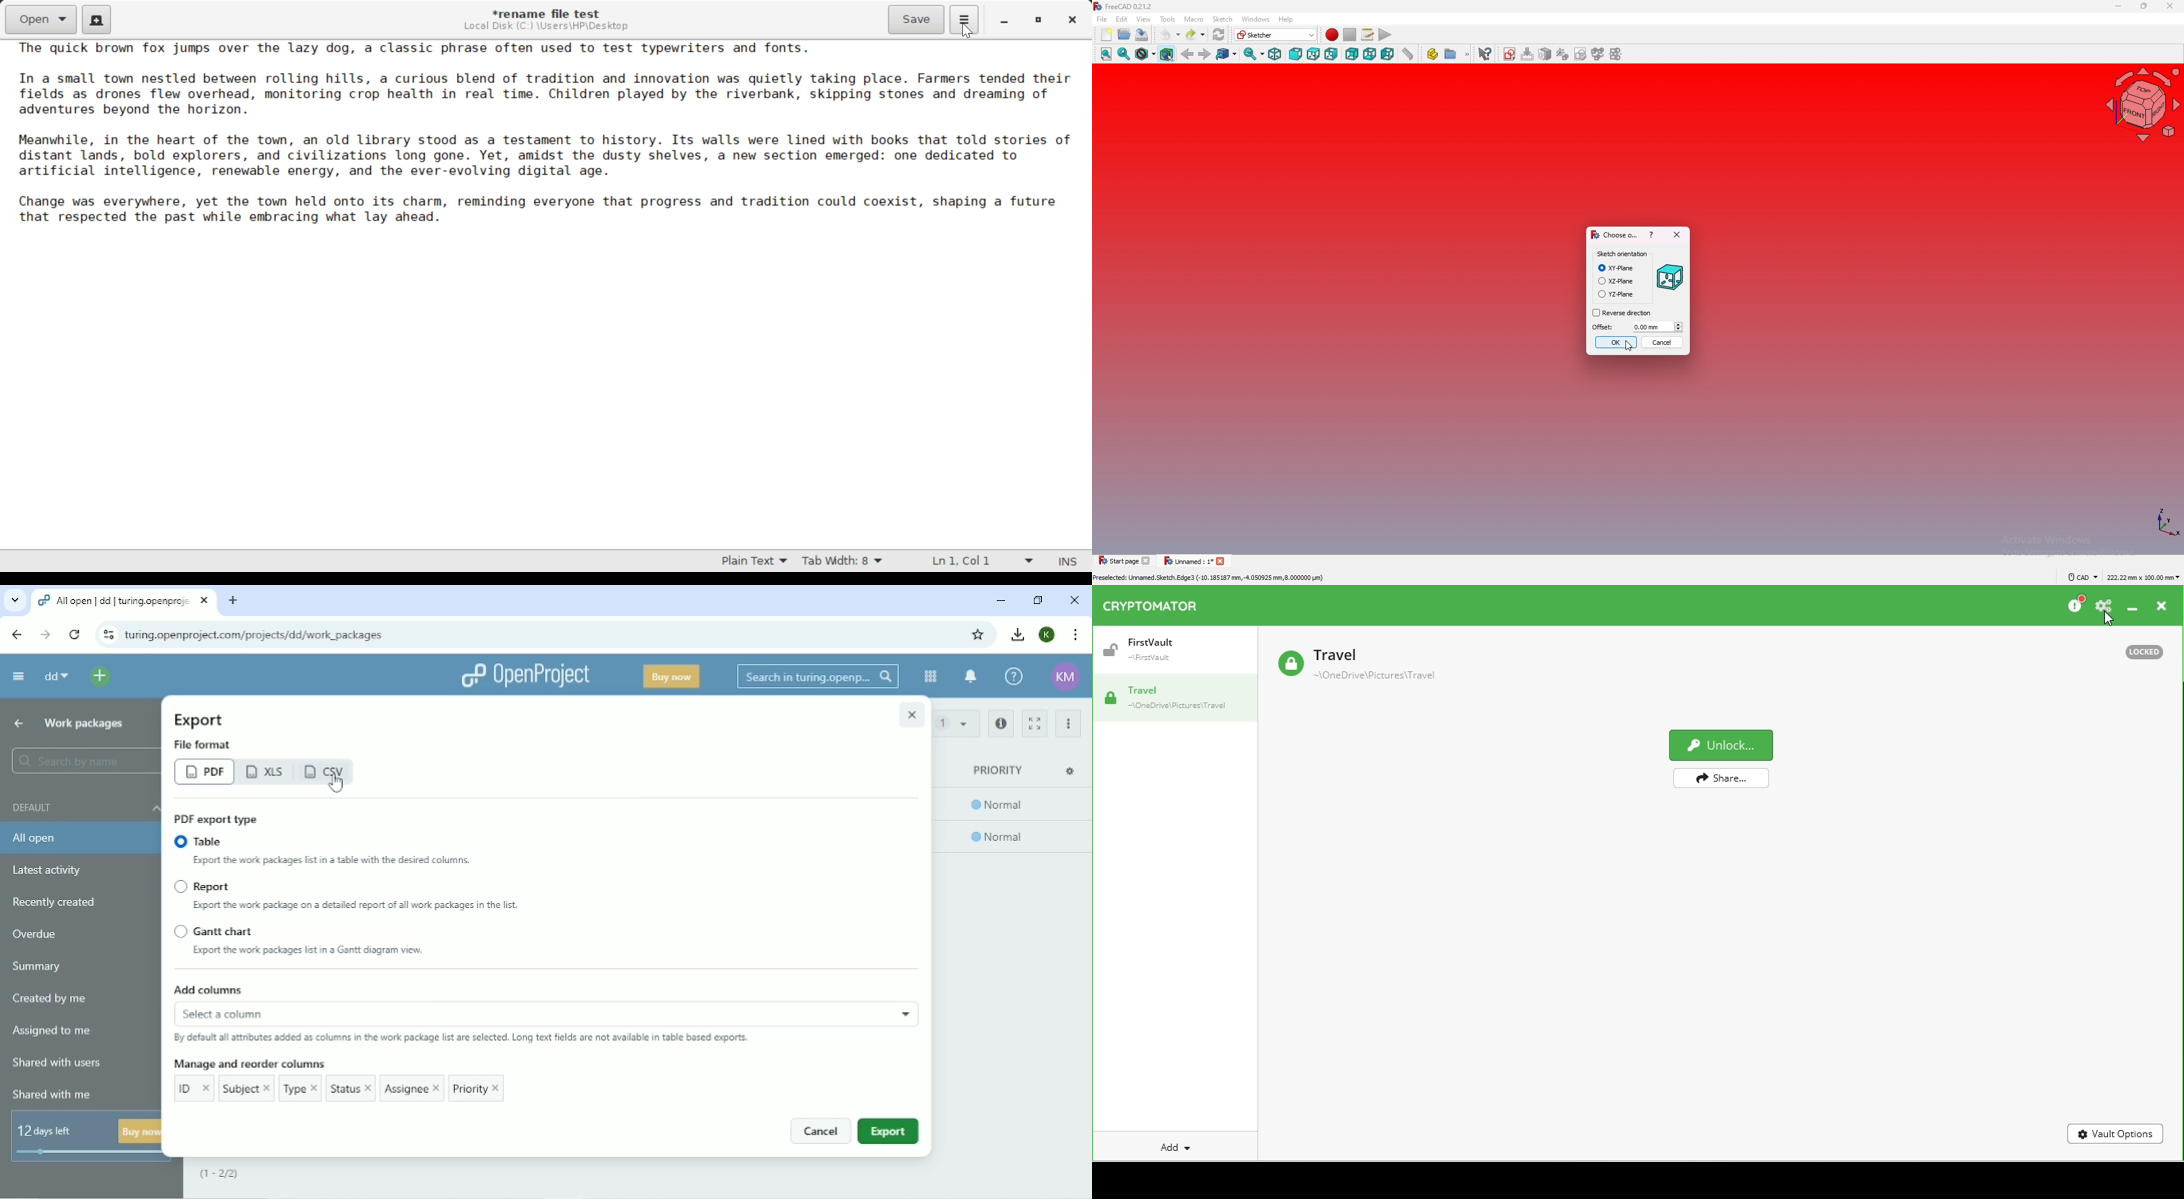  Describe the element at coordinates (1433, 55) in the screenshot. I see `create part` at that location.